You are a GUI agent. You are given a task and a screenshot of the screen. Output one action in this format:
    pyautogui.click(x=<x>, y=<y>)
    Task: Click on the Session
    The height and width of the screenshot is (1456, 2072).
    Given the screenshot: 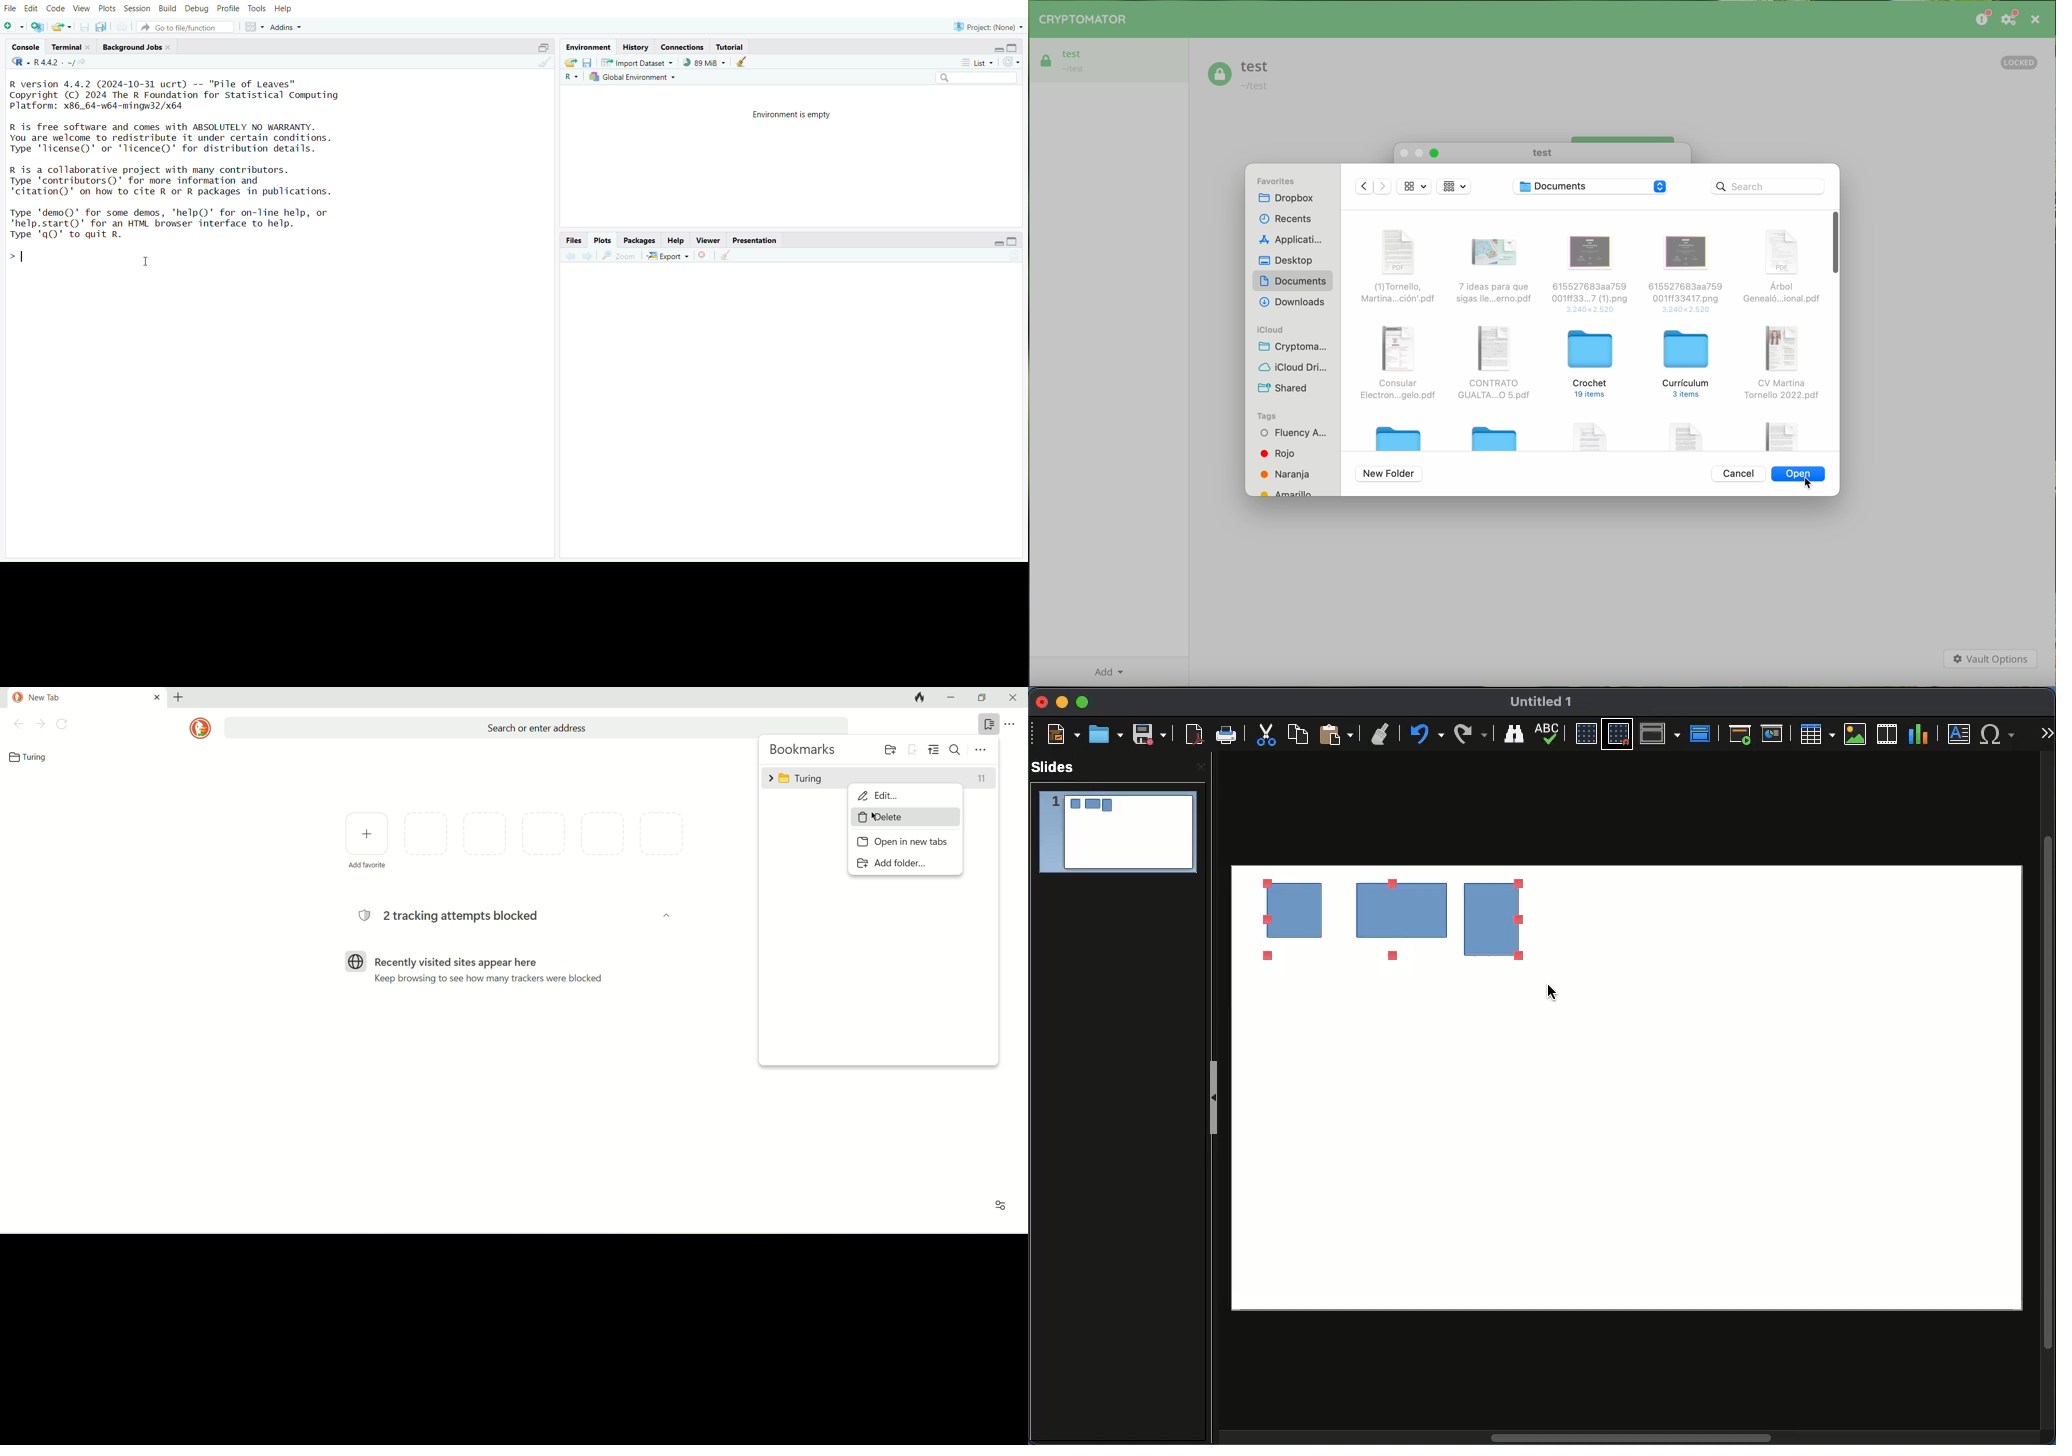 What is the action you would take?
    pyautogui.click(x=138, y=9)
    